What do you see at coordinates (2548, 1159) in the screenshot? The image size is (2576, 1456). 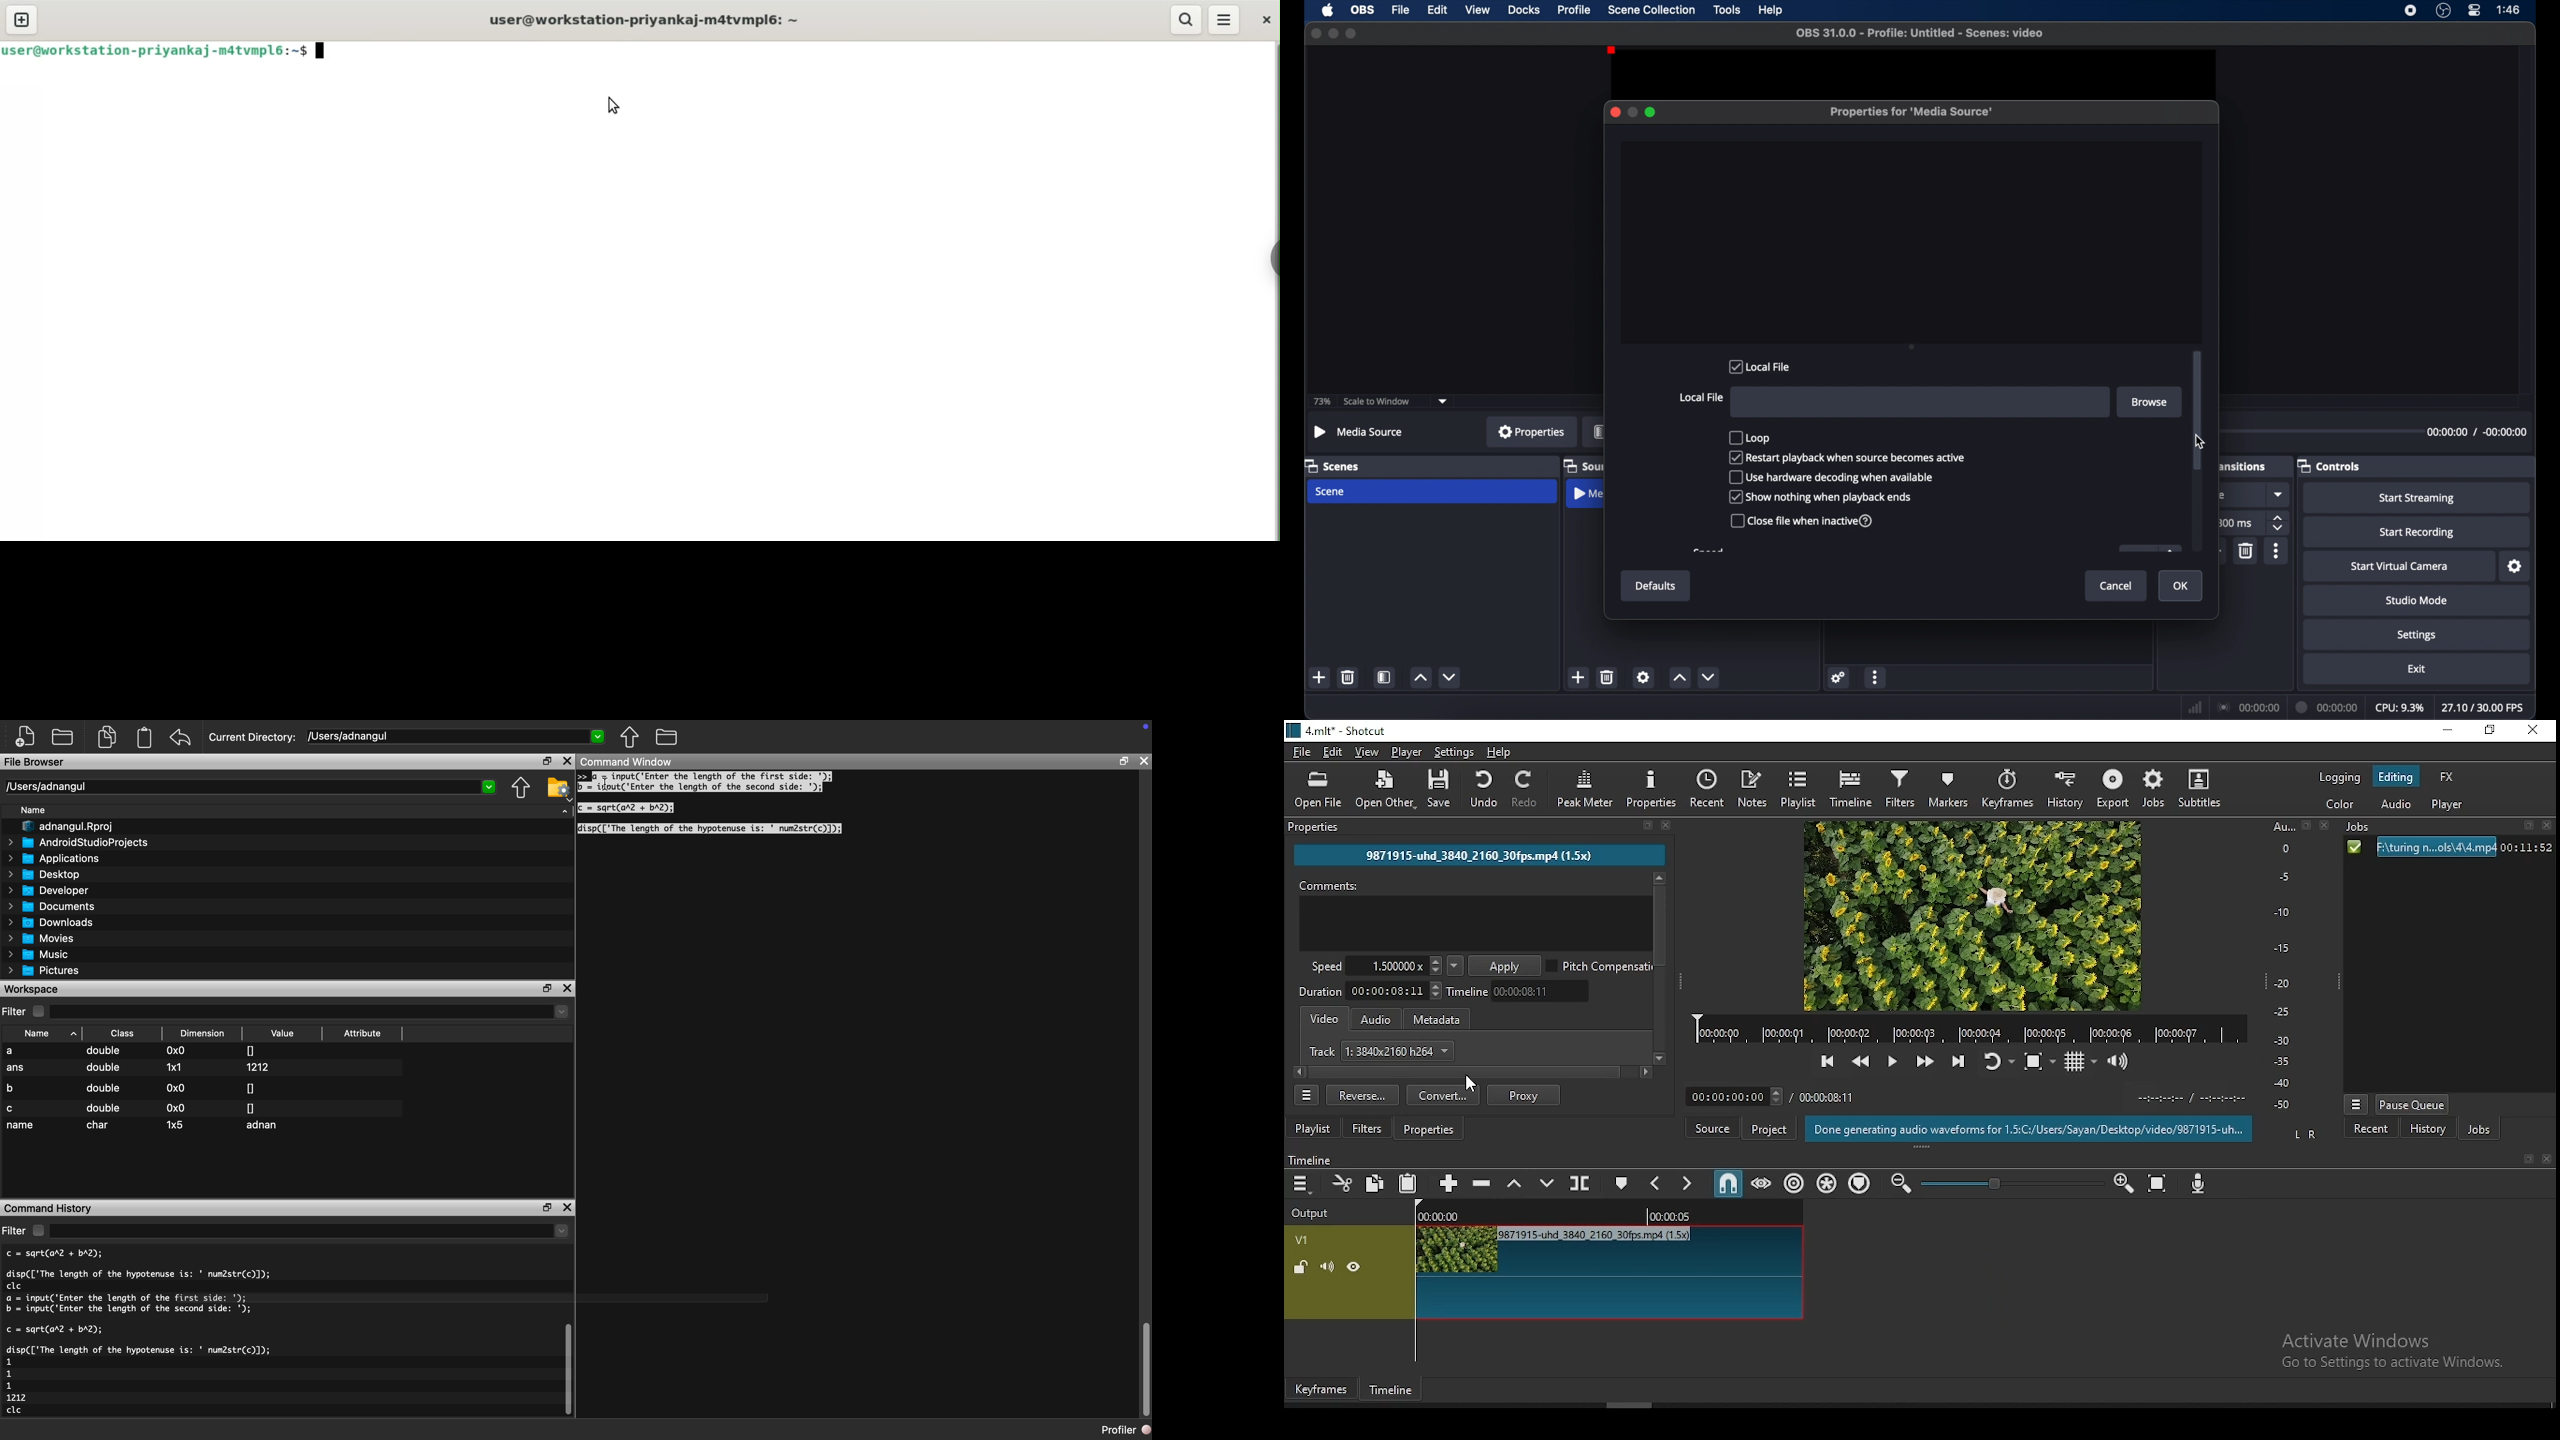 I see `close` at bounding box center [2548, 1159].